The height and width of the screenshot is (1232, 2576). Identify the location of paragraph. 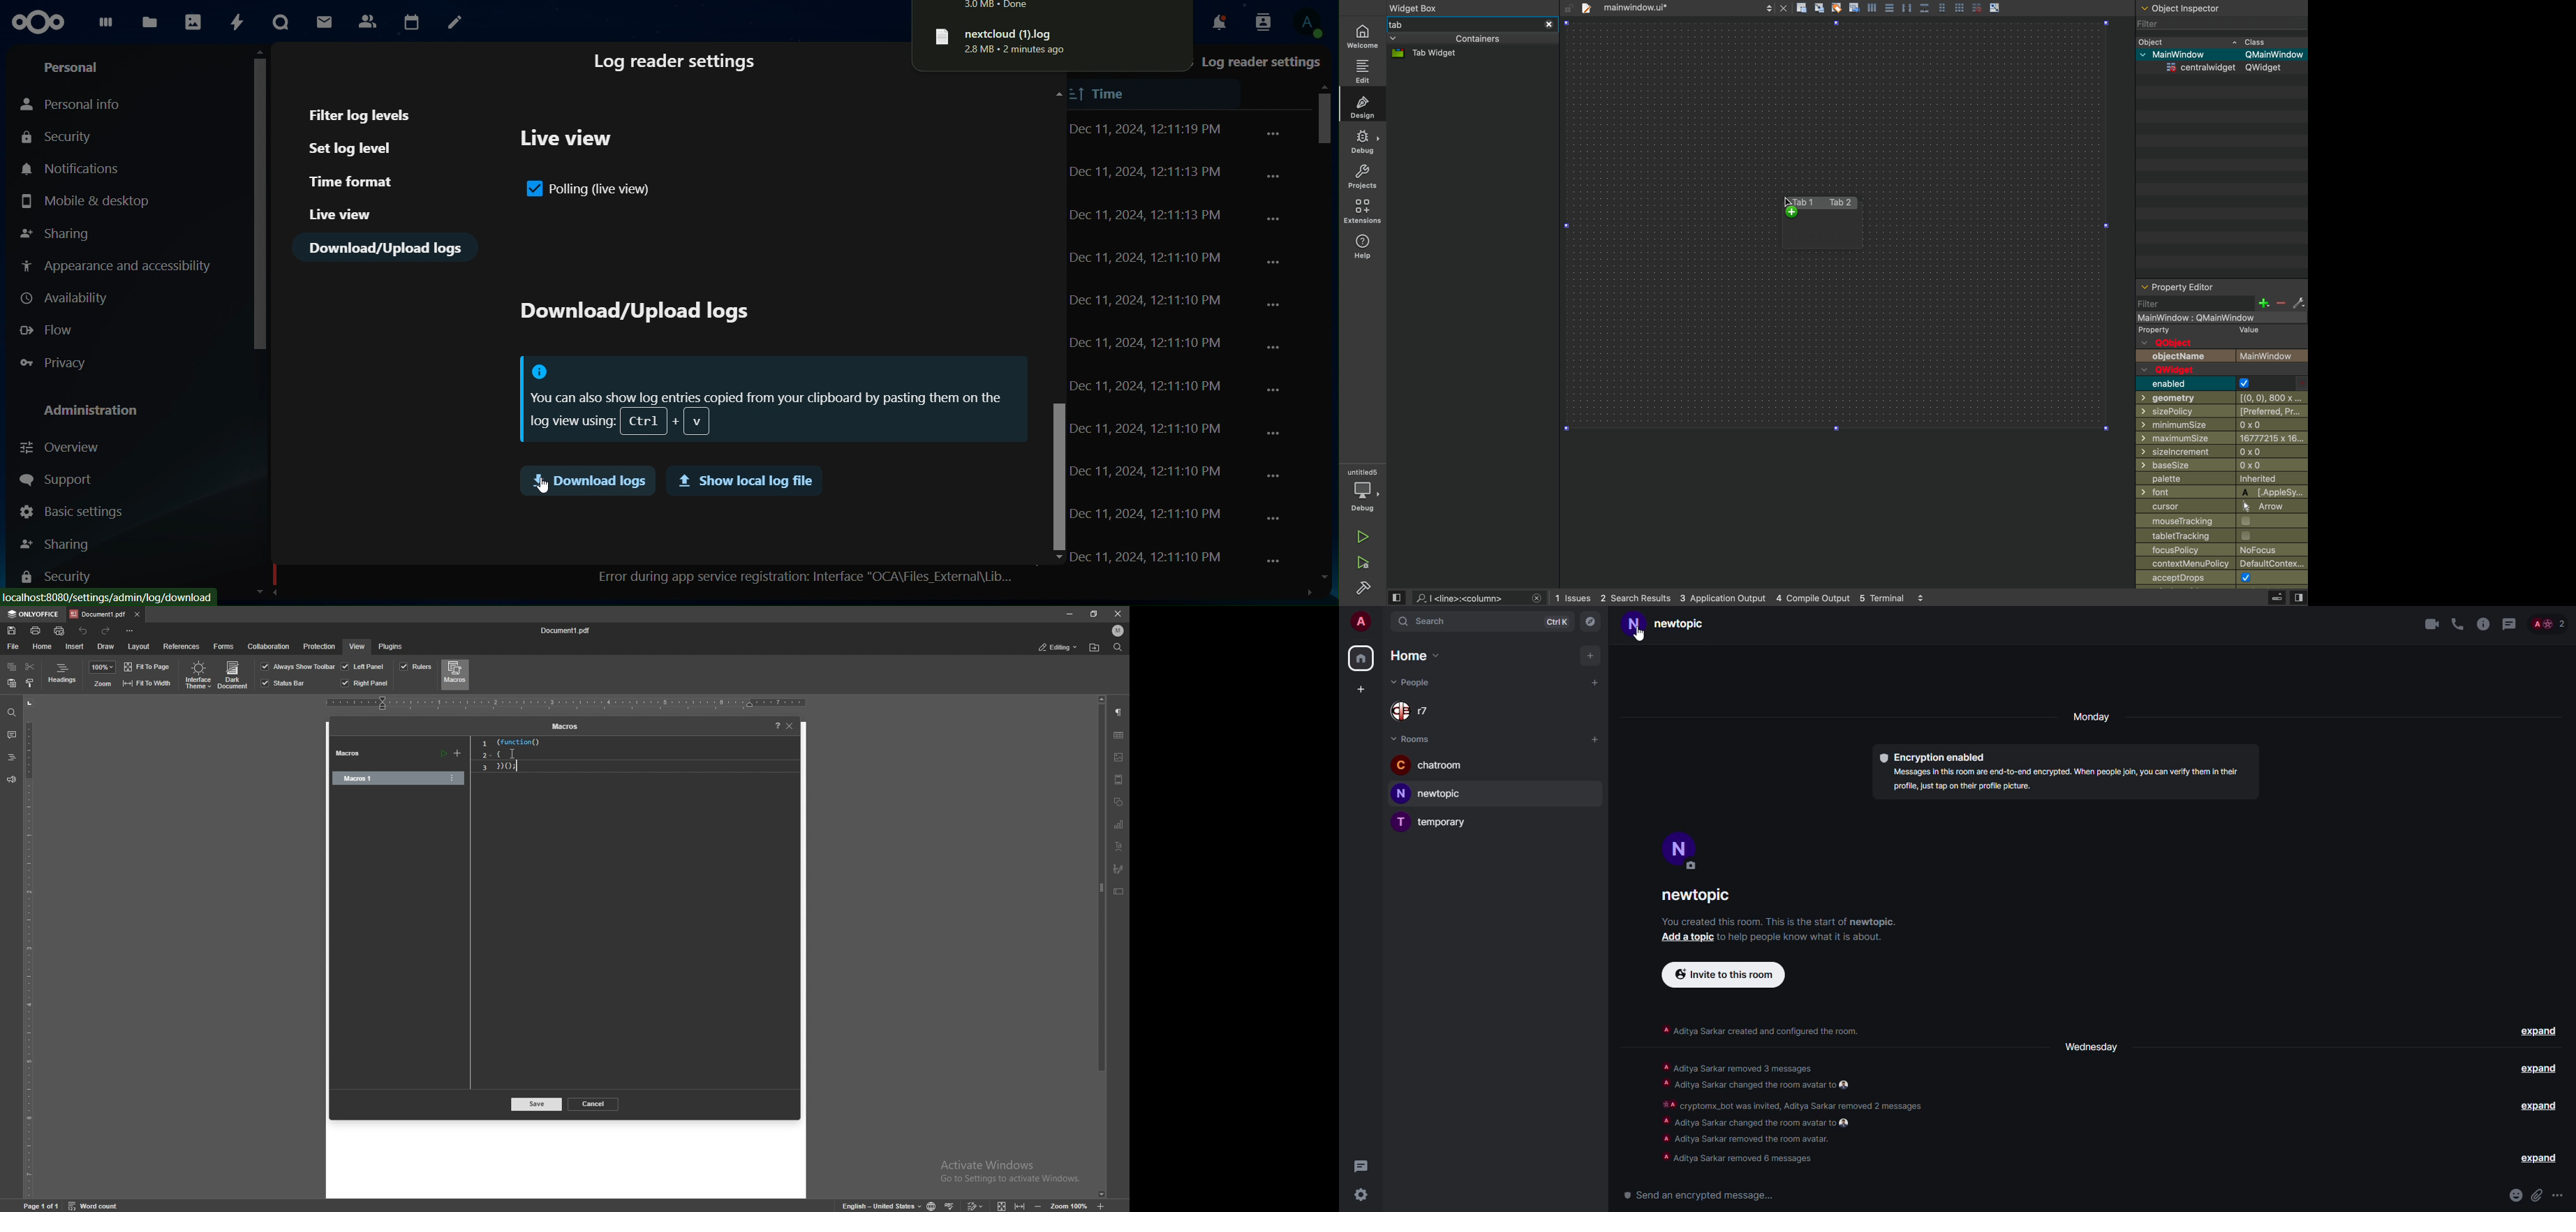
(1119, 713).